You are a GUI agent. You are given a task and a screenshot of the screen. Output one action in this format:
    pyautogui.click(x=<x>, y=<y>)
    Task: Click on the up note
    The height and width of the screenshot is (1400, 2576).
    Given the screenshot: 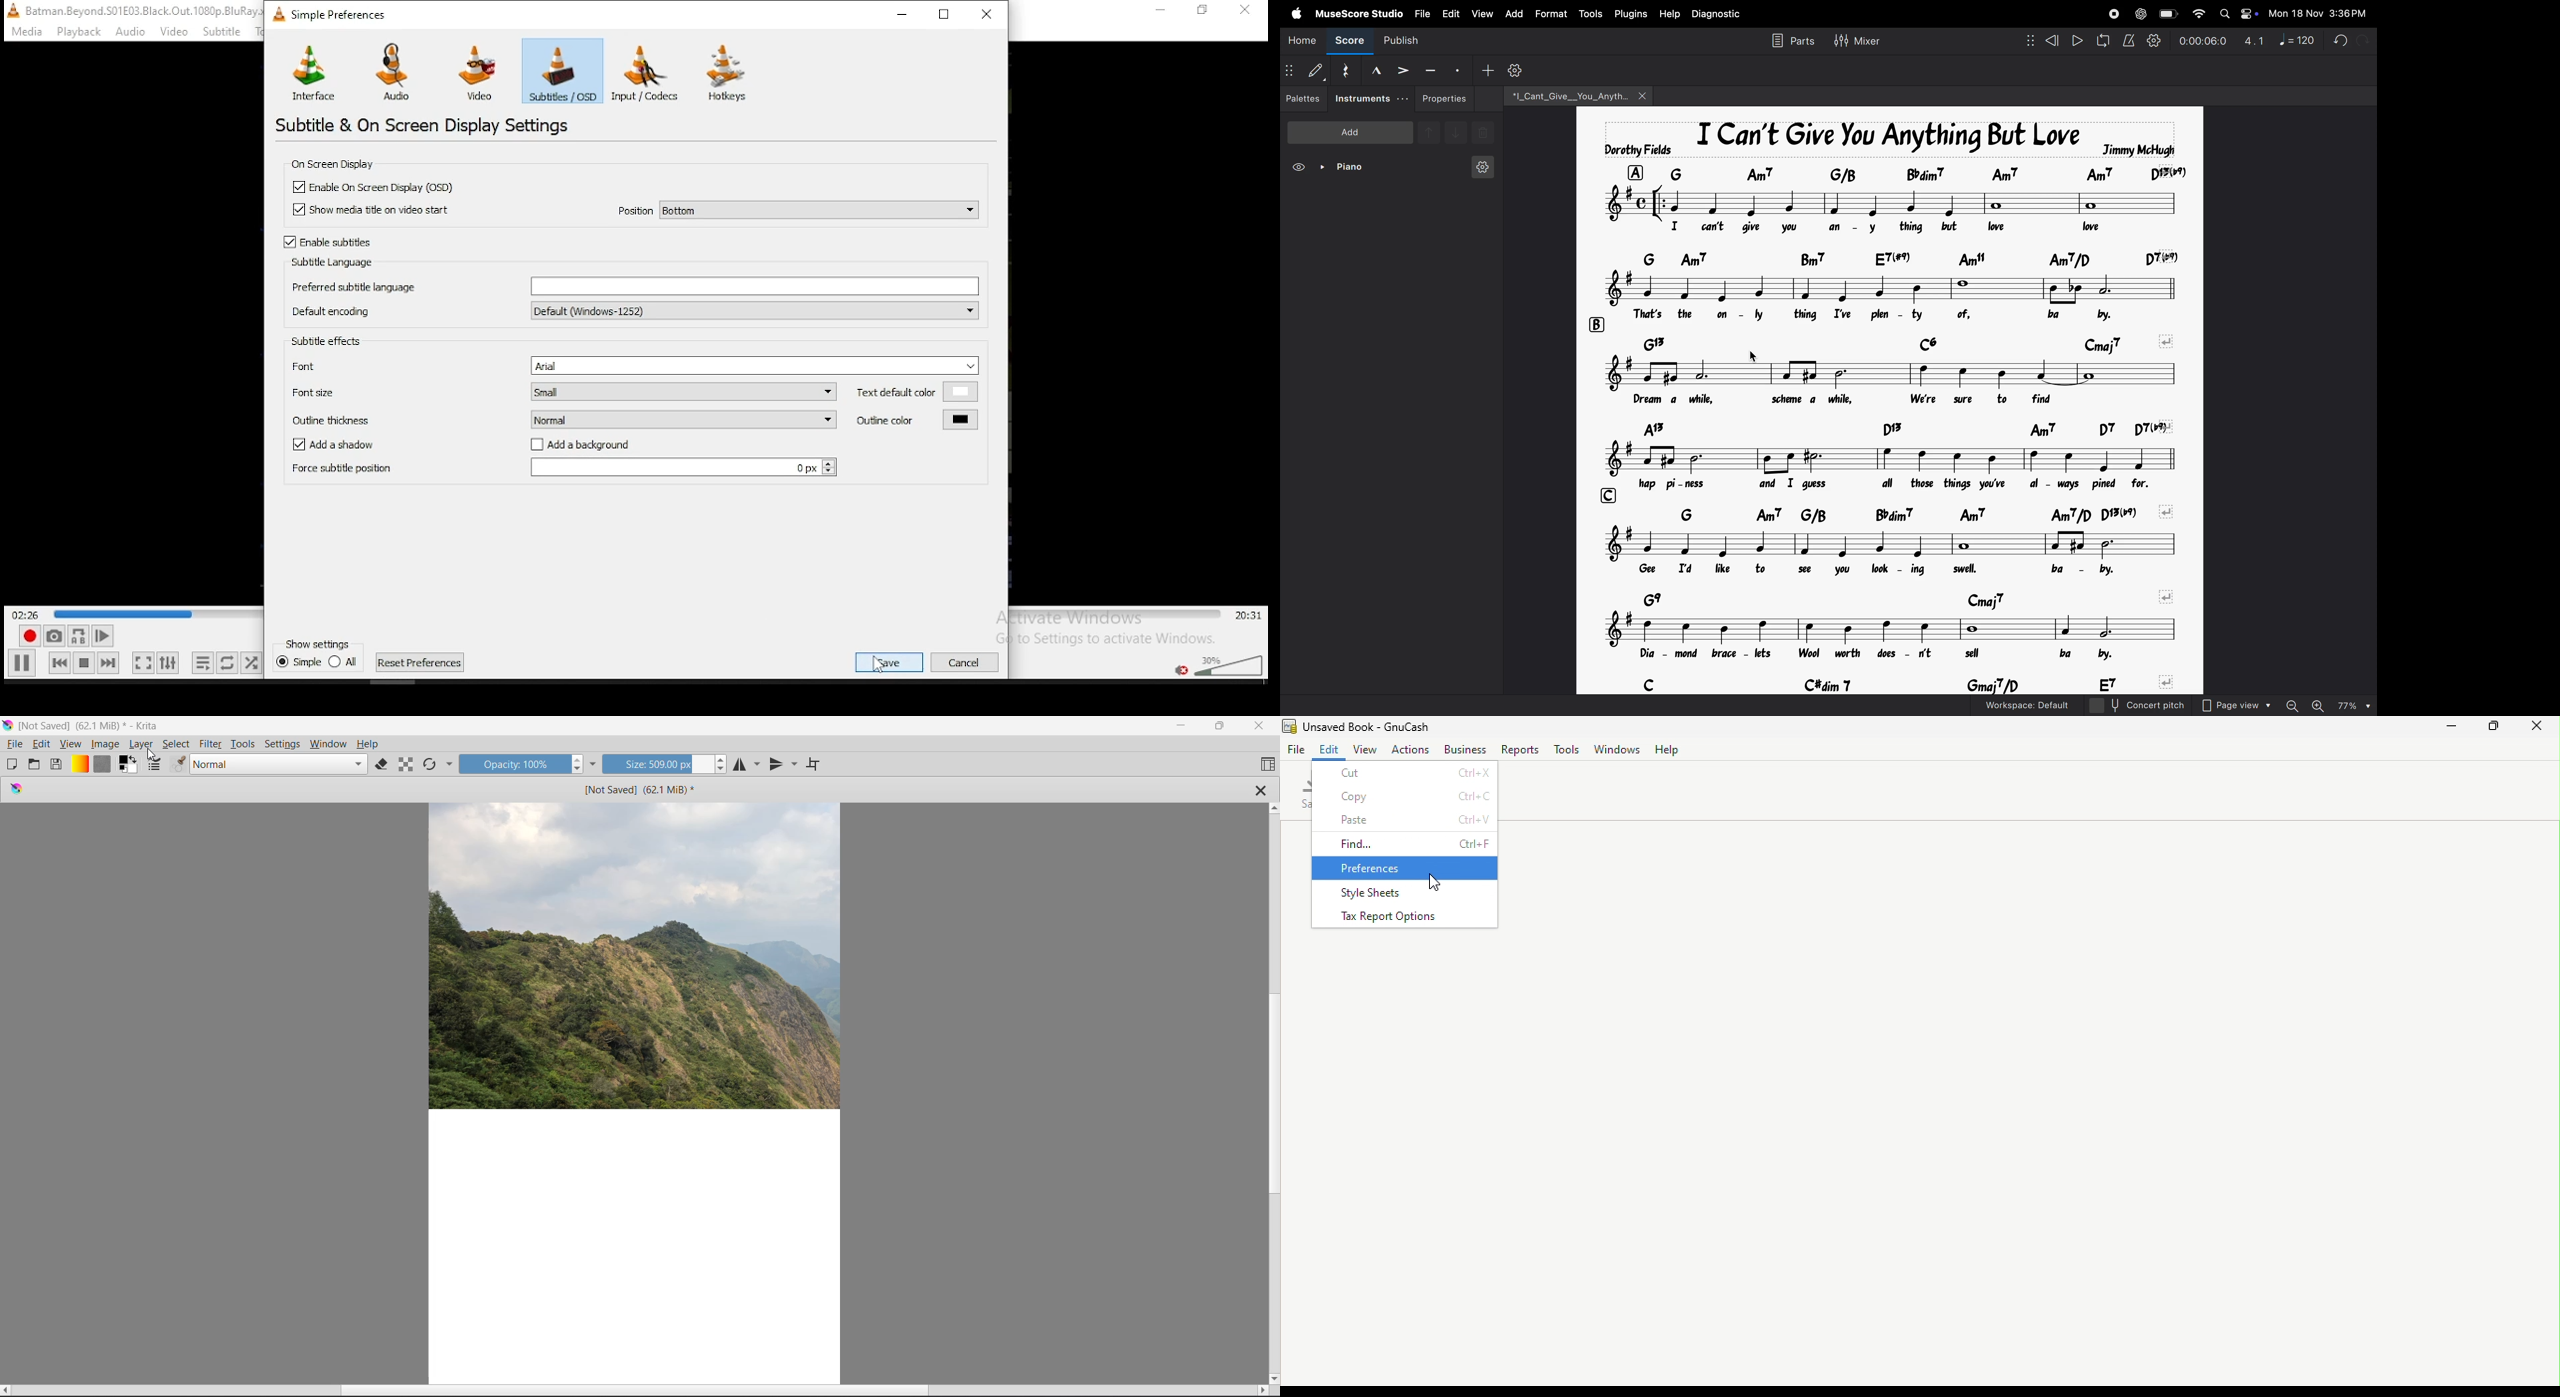 What is the action you would take?
    pyautogui.click(x=1429, y=133)
    